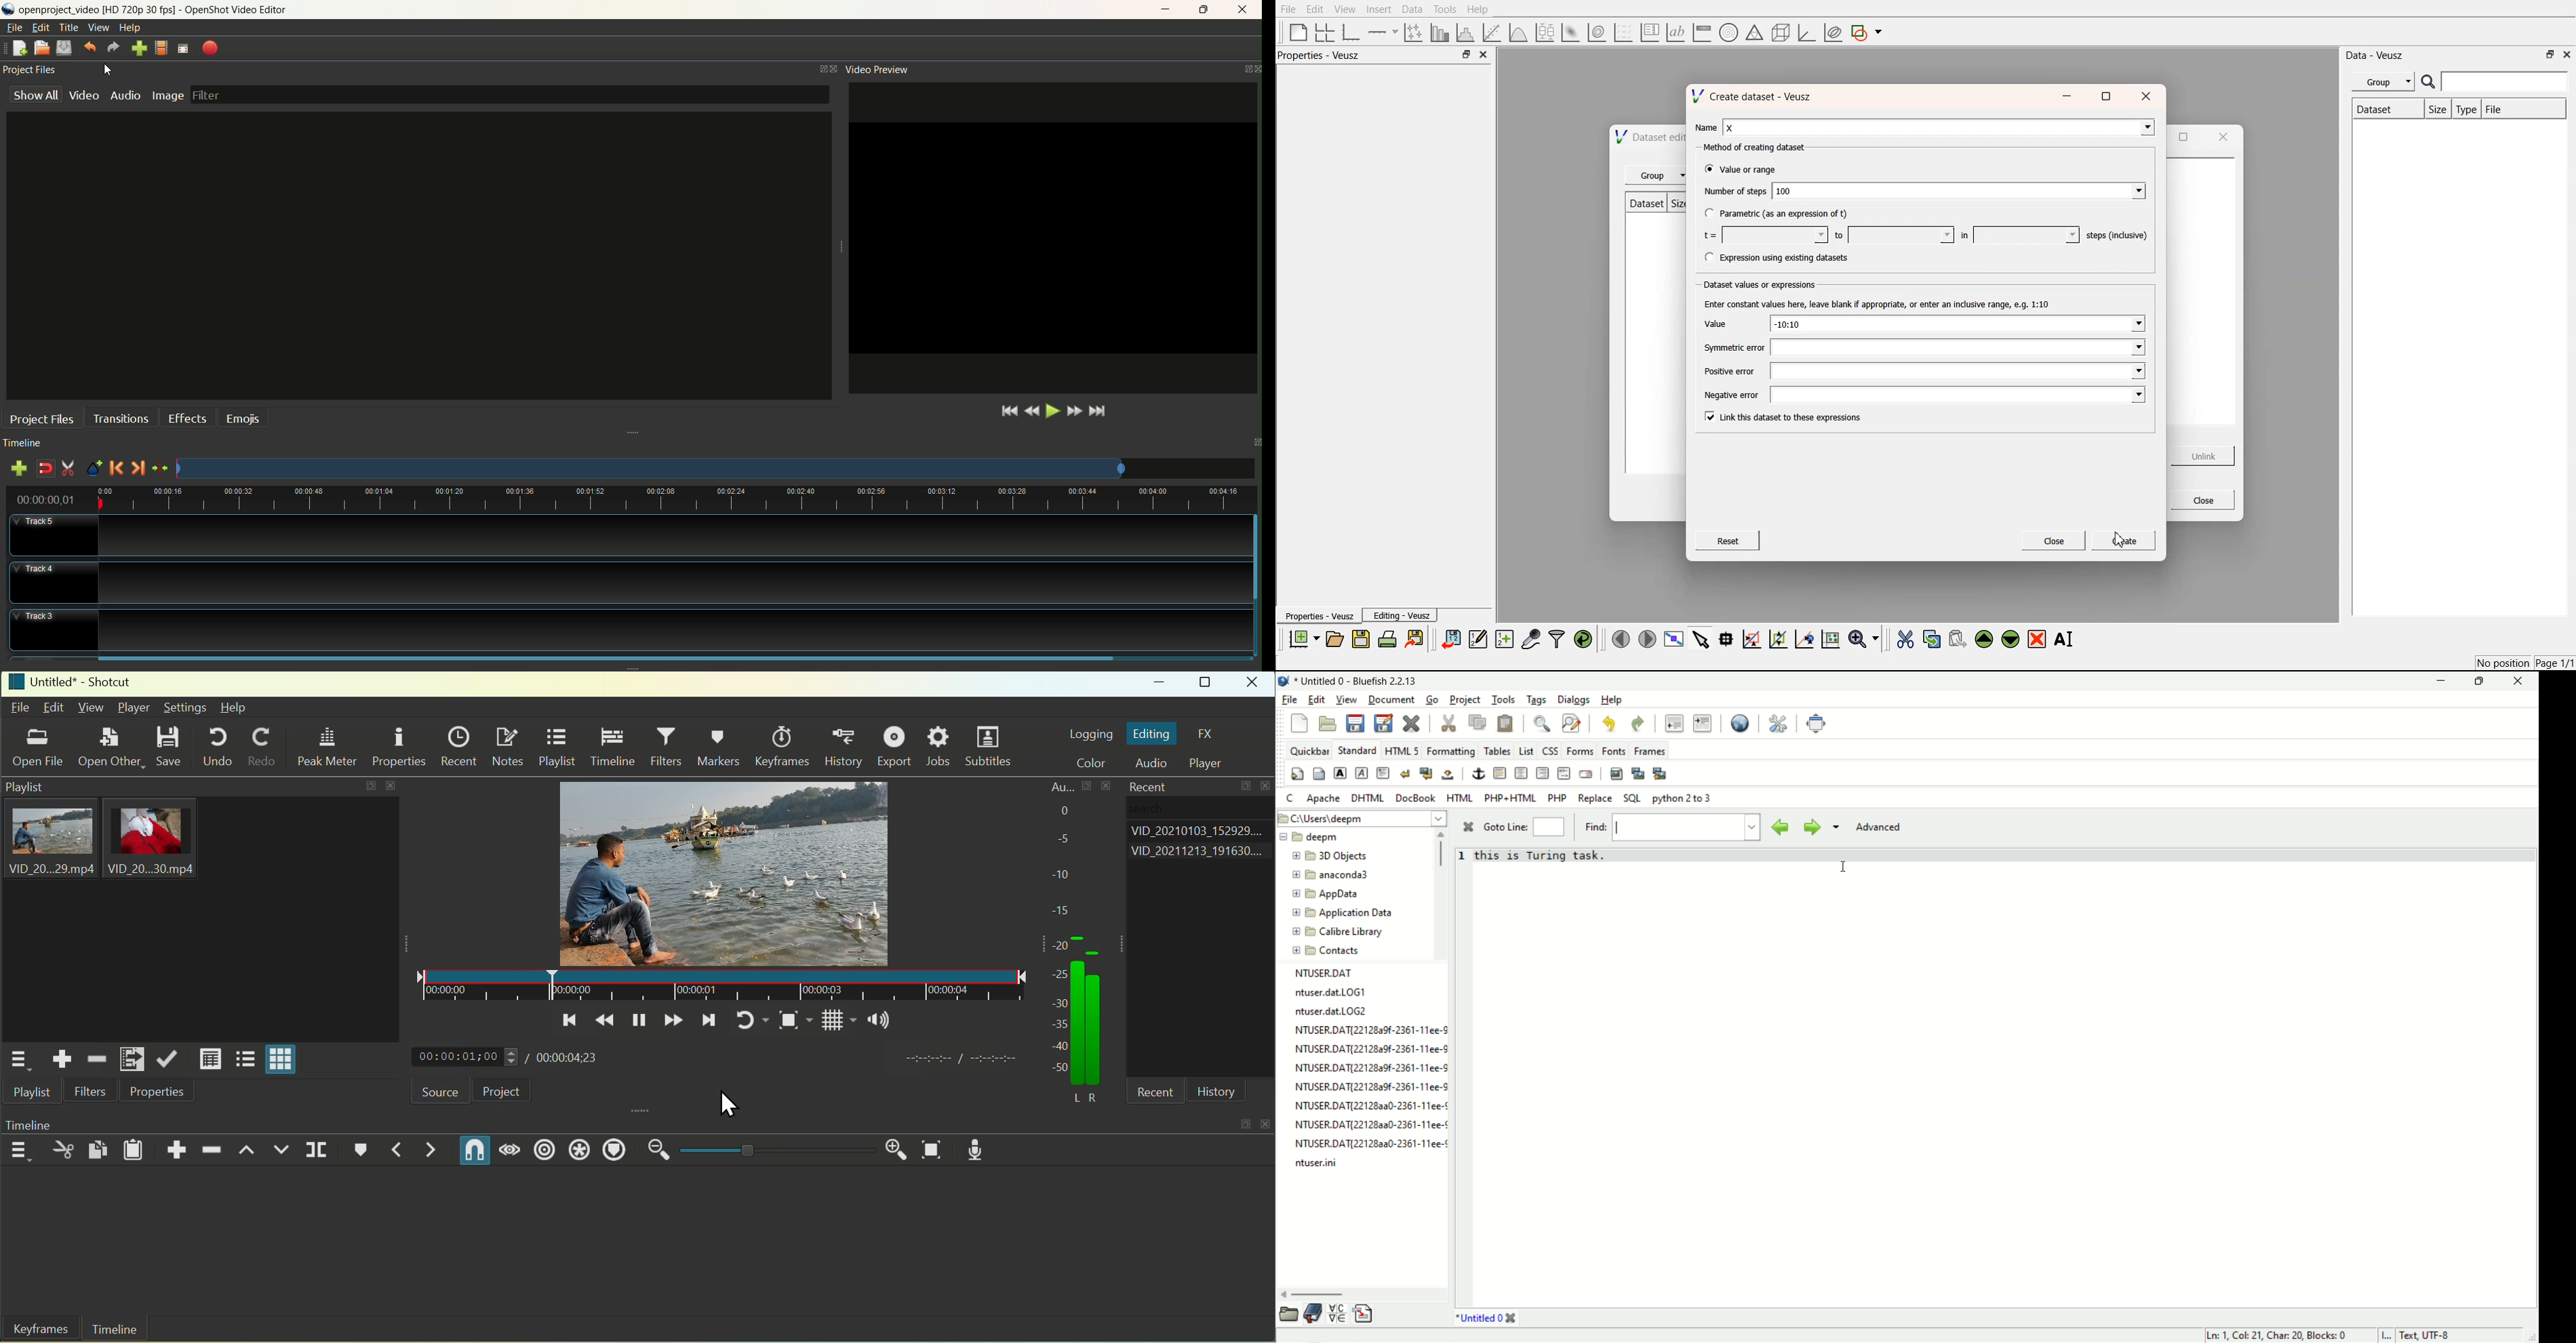 The width and height of the screenshot is (2576, 1344). What do you see at coordinates (2122, 542) in the screenshot?
I see `Create` at bounding box center [2122, 542].